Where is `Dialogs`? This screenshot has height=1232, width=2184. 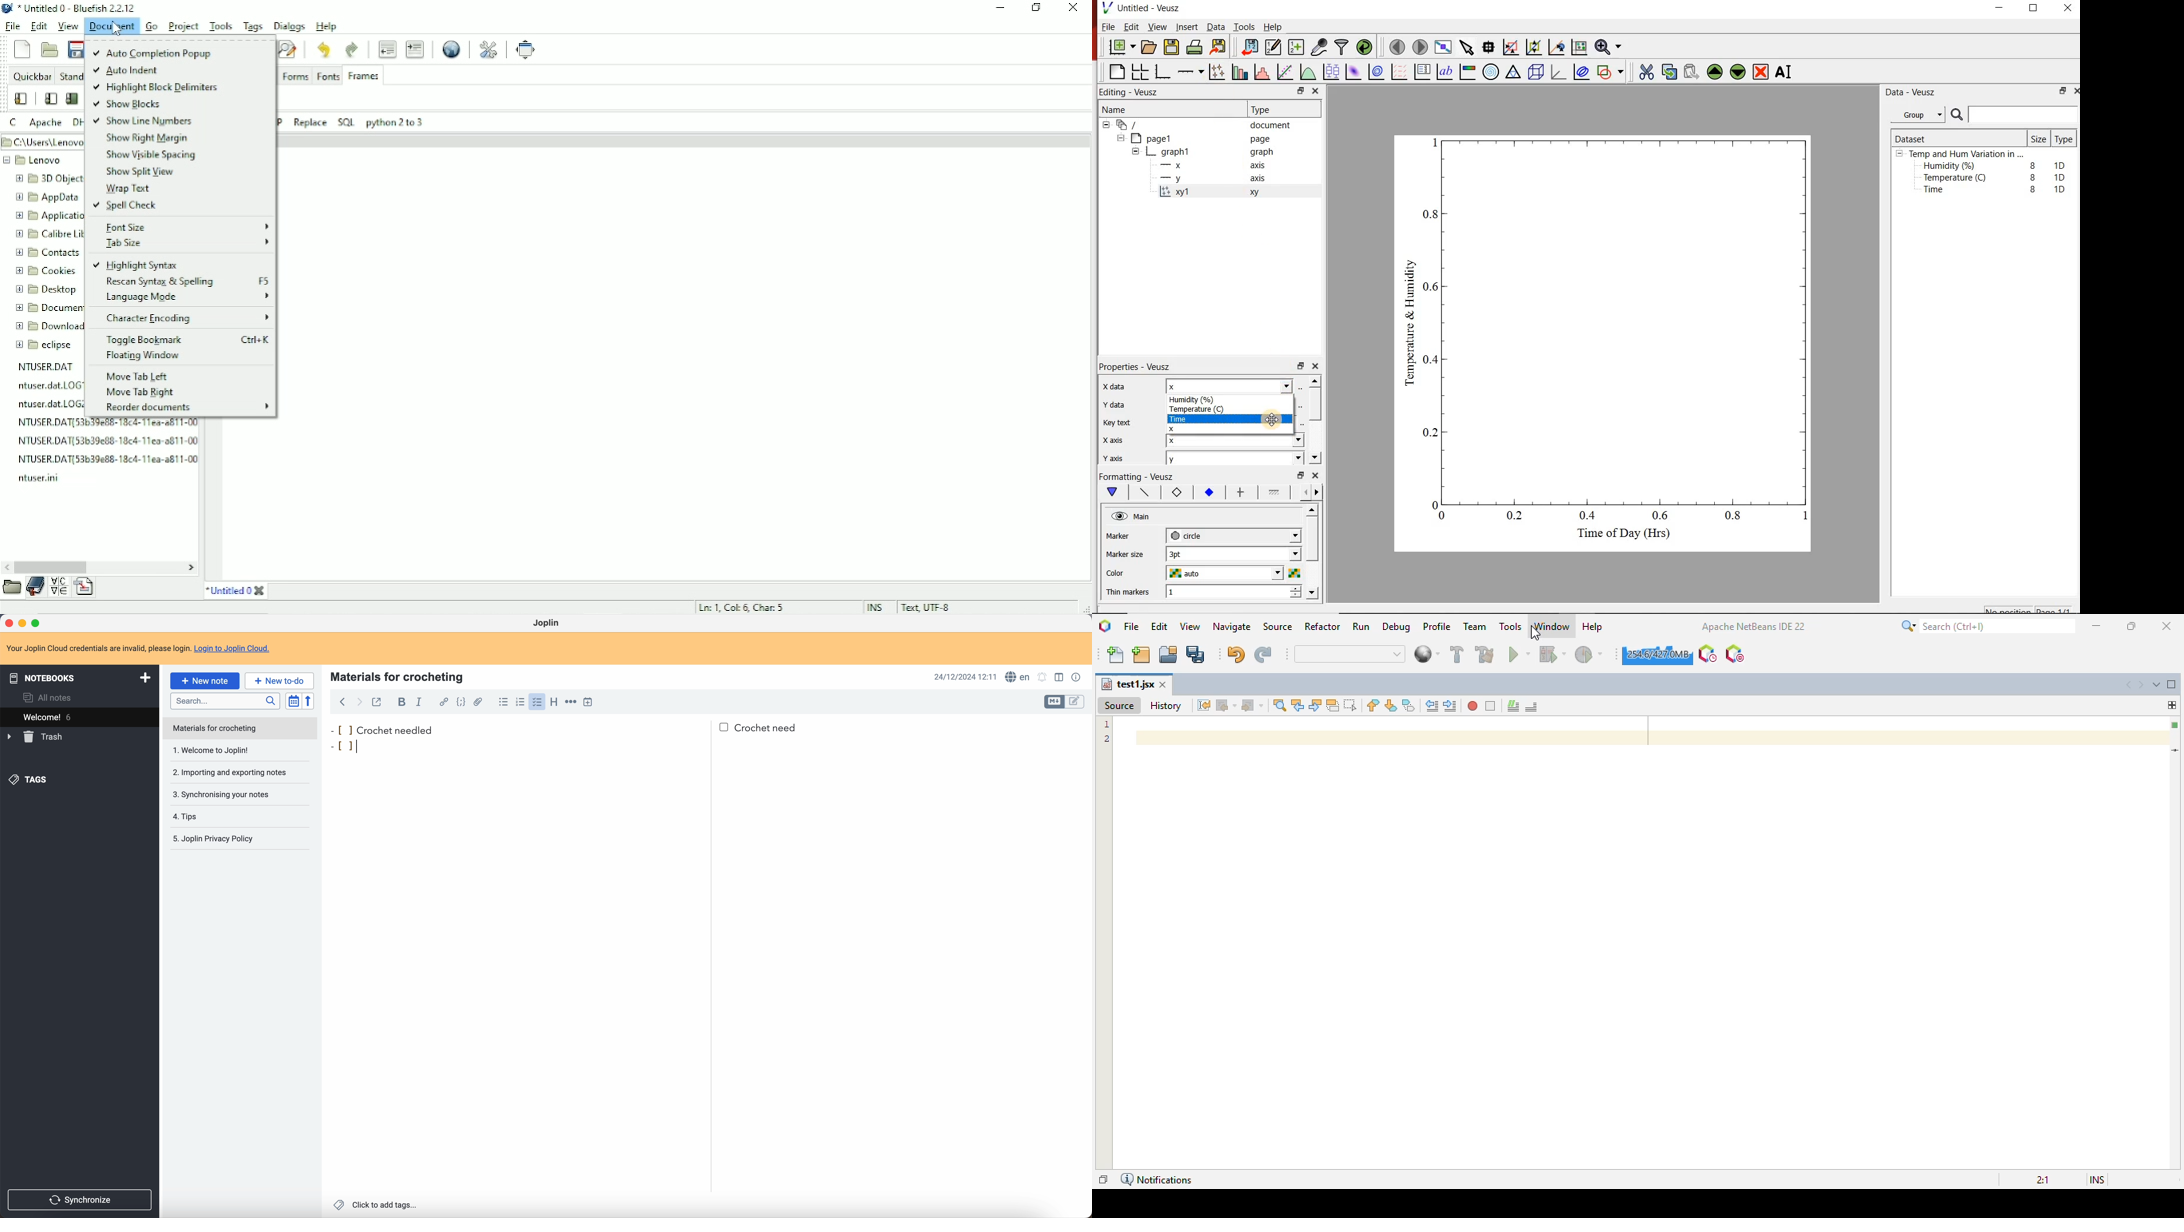
Dialogs is located at coordinates (290, 25).